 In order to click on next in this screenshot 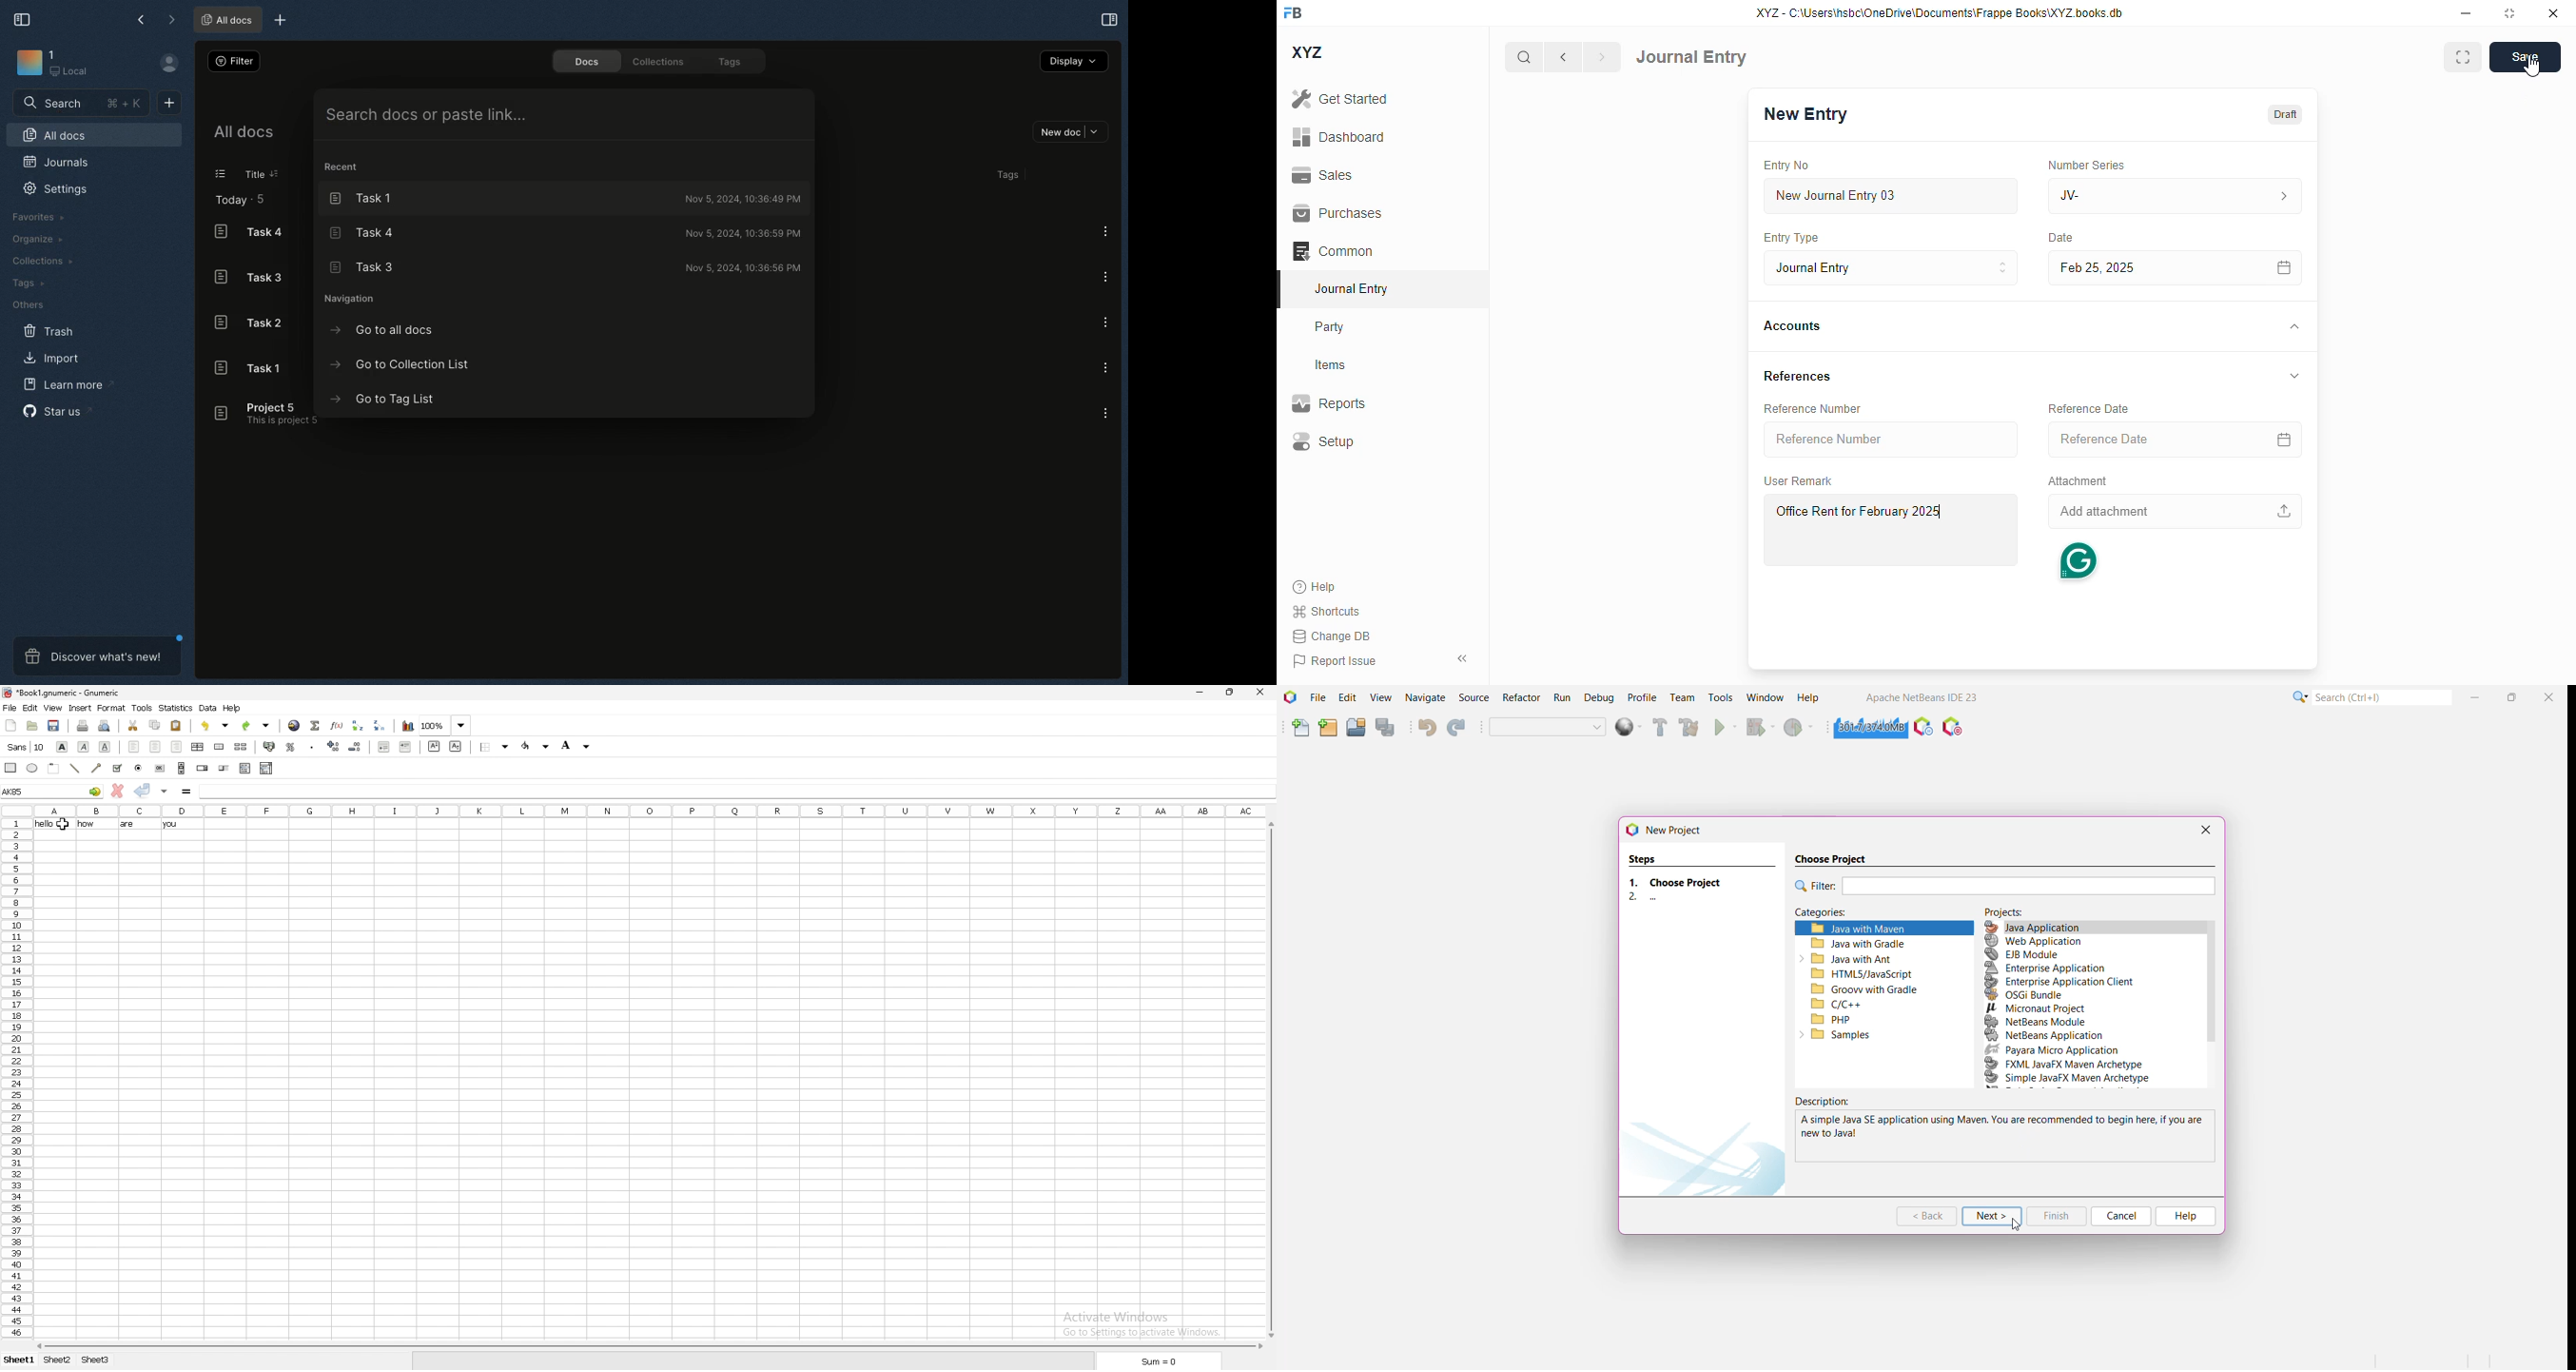, I will do `click(1603, 57)`.